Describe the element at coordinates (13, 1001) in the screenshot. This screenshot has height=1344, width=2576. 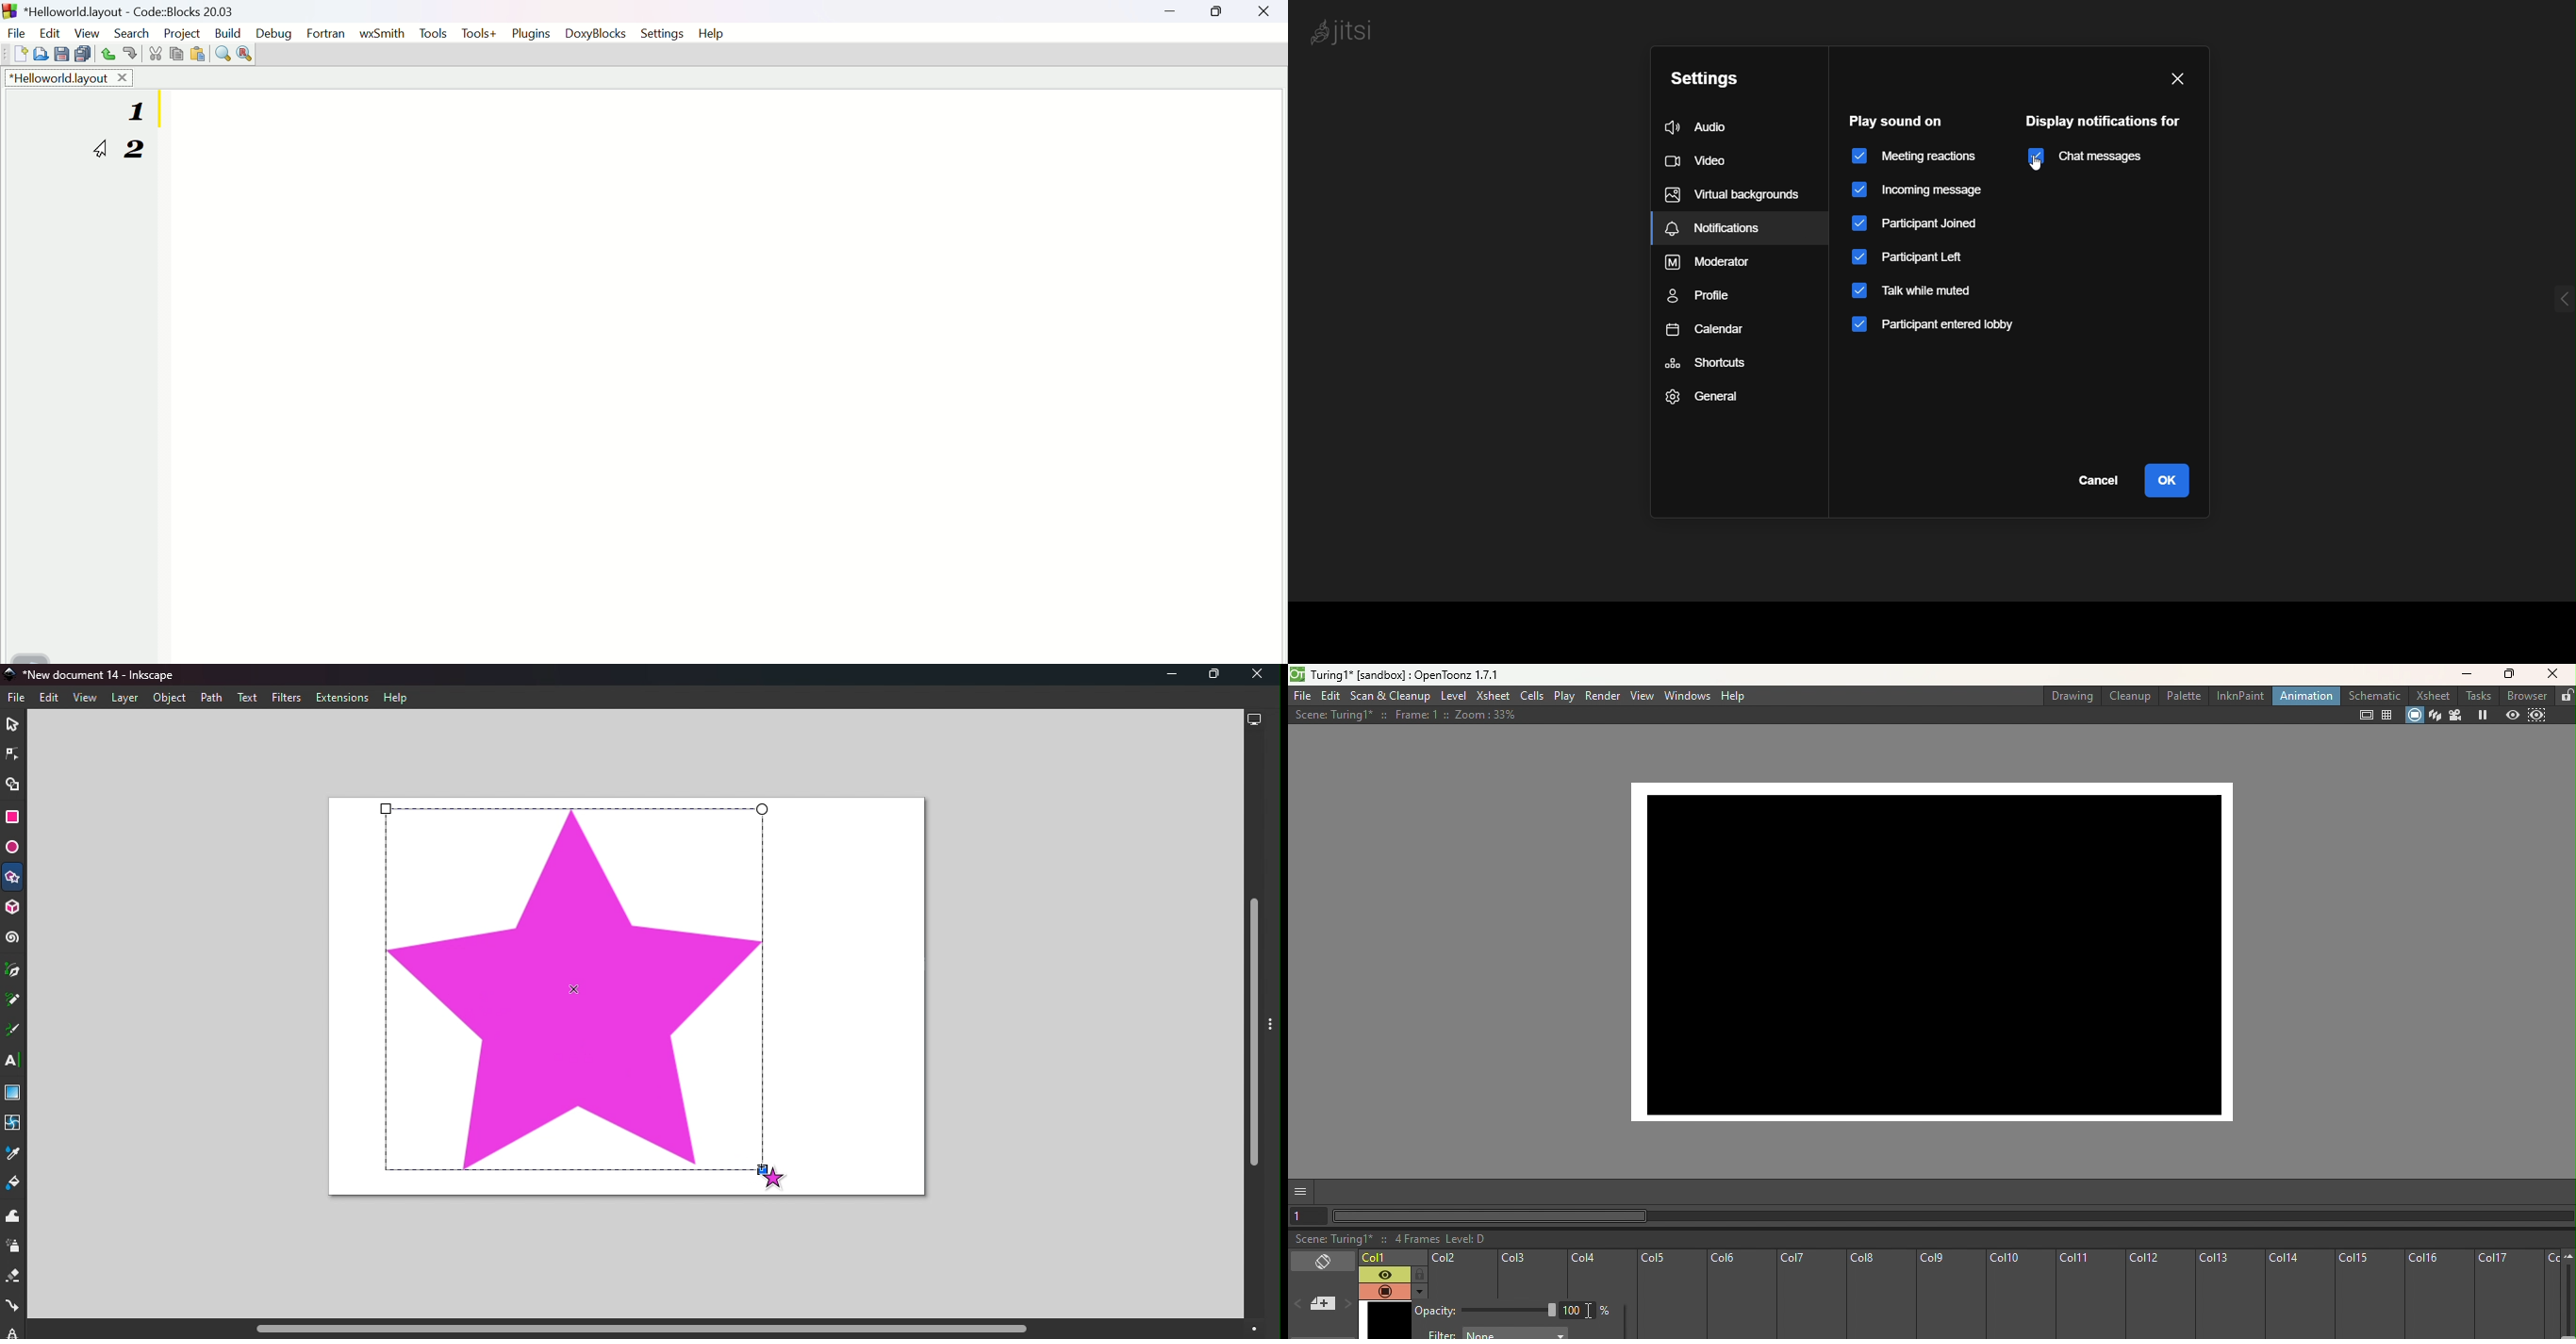
I see `Pencil tool` at that location.